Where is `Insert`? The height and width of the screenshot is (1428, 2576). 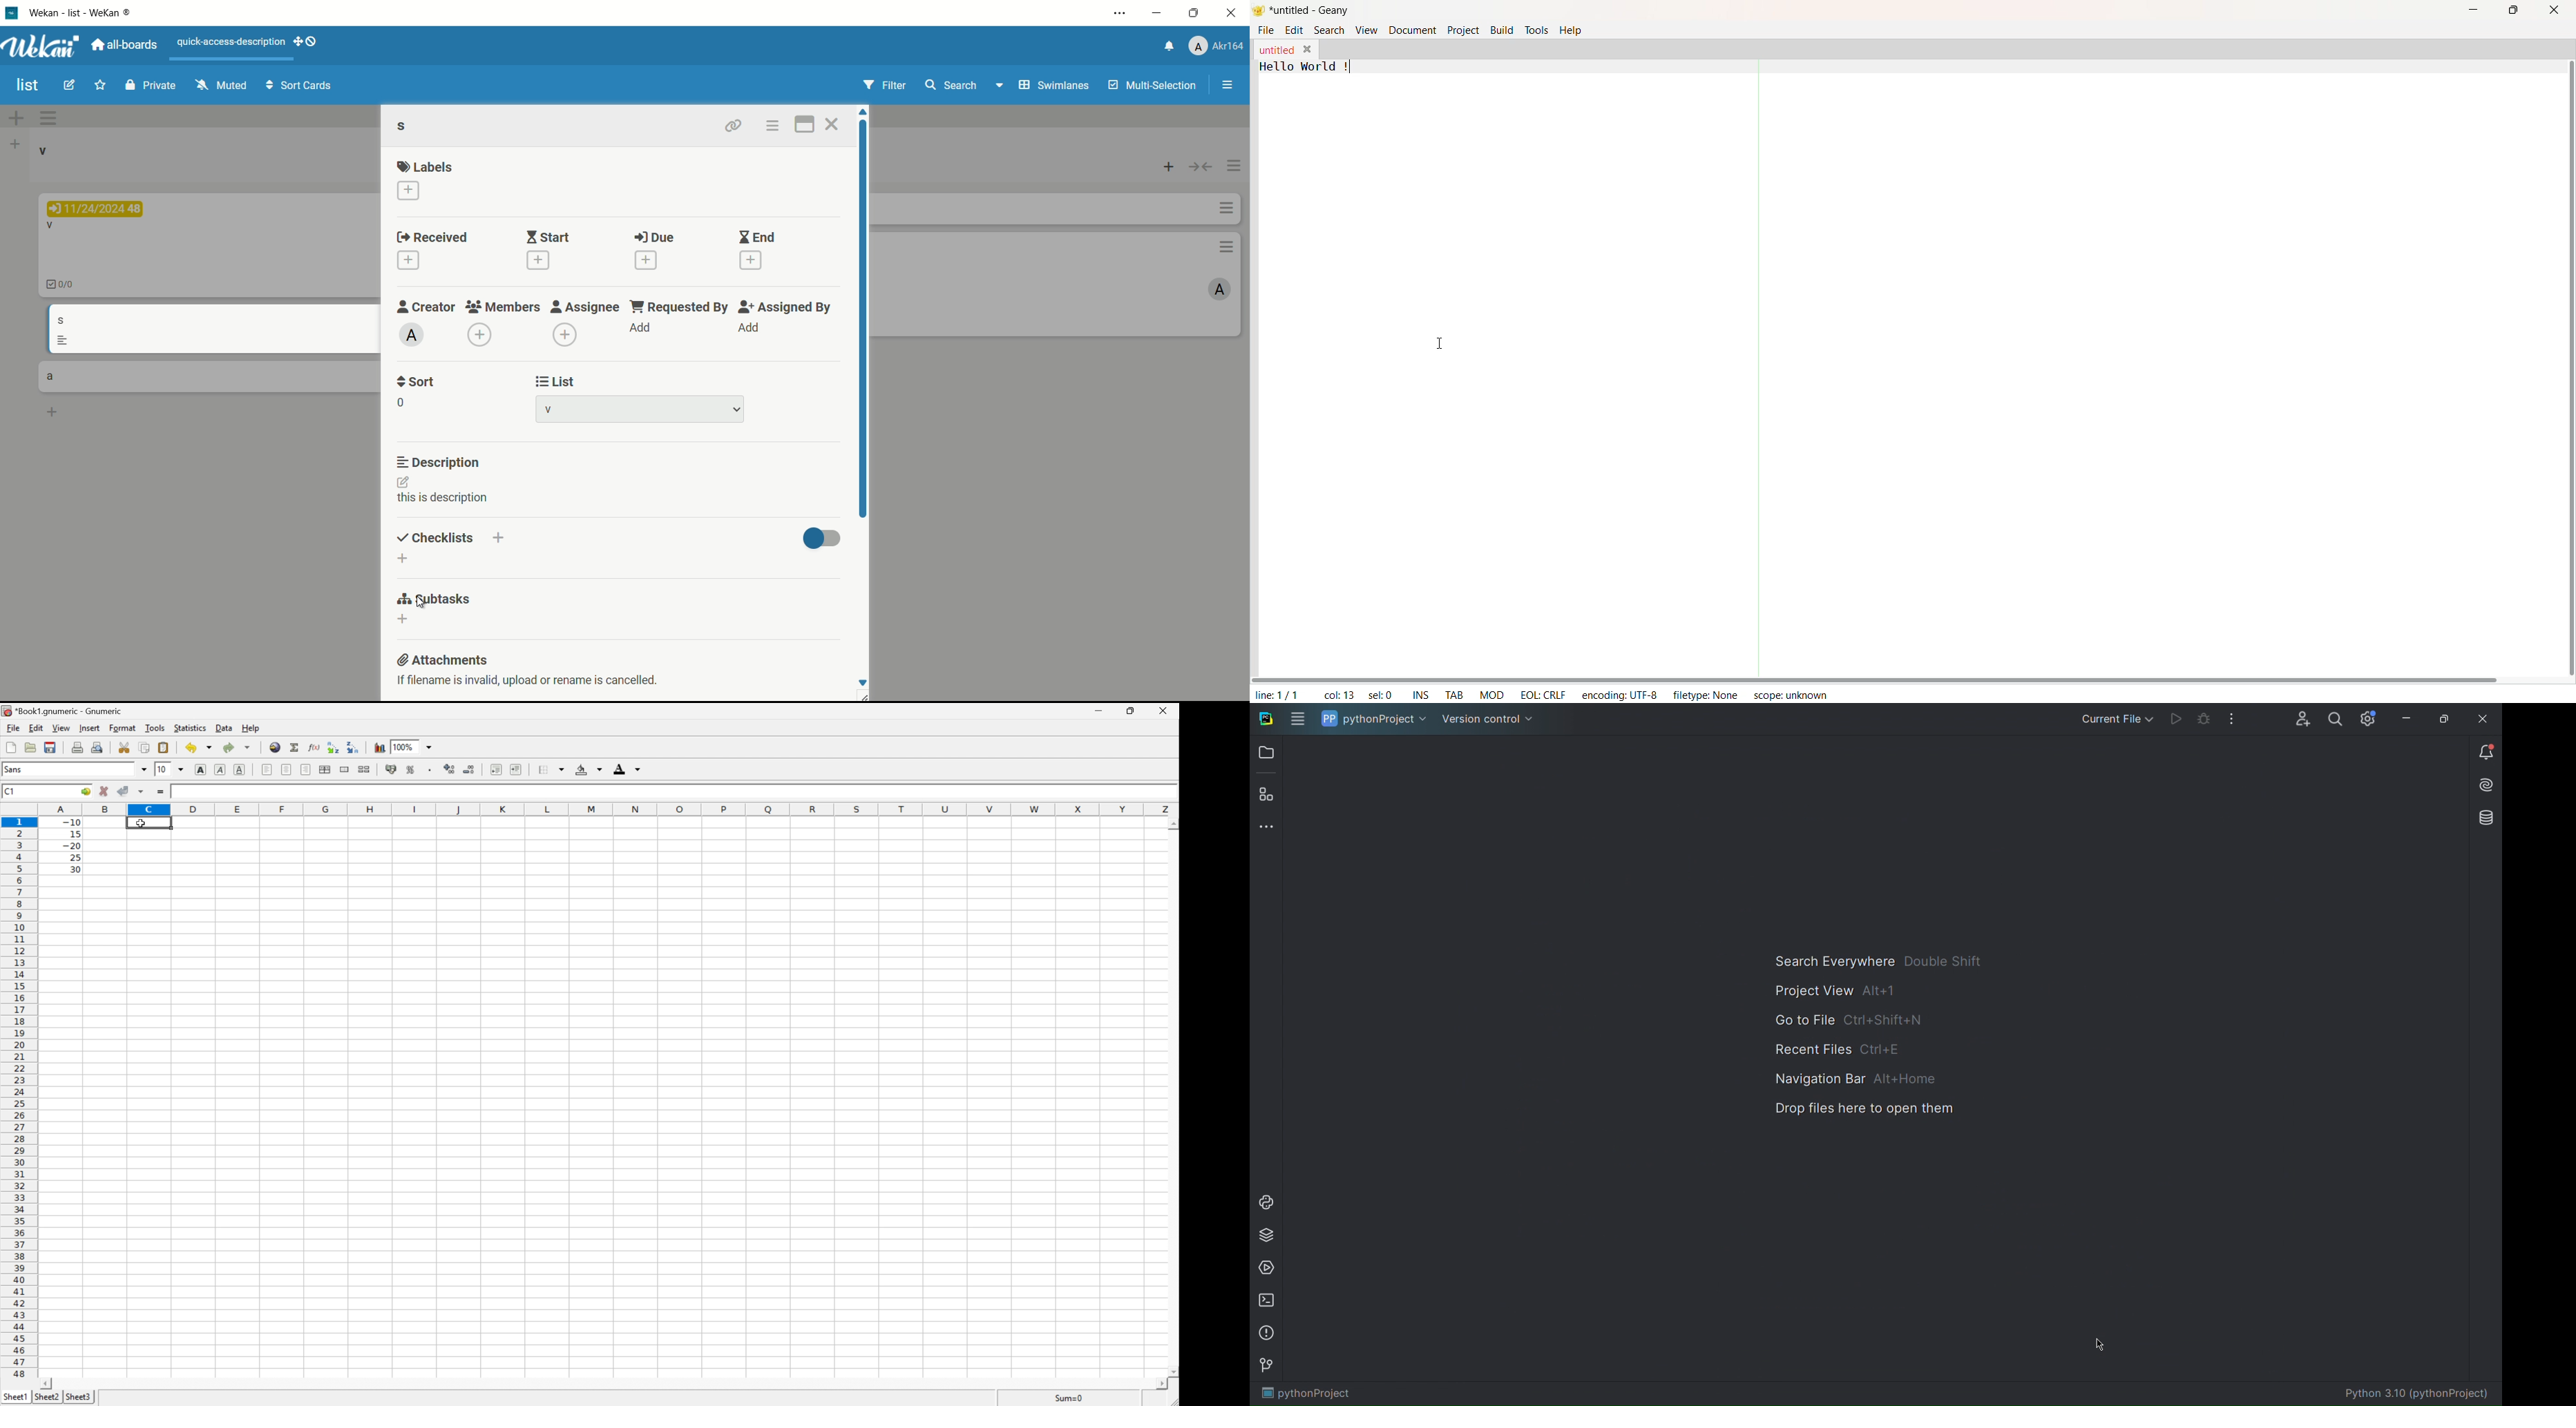
Insert is located at coordinates (90, 728).